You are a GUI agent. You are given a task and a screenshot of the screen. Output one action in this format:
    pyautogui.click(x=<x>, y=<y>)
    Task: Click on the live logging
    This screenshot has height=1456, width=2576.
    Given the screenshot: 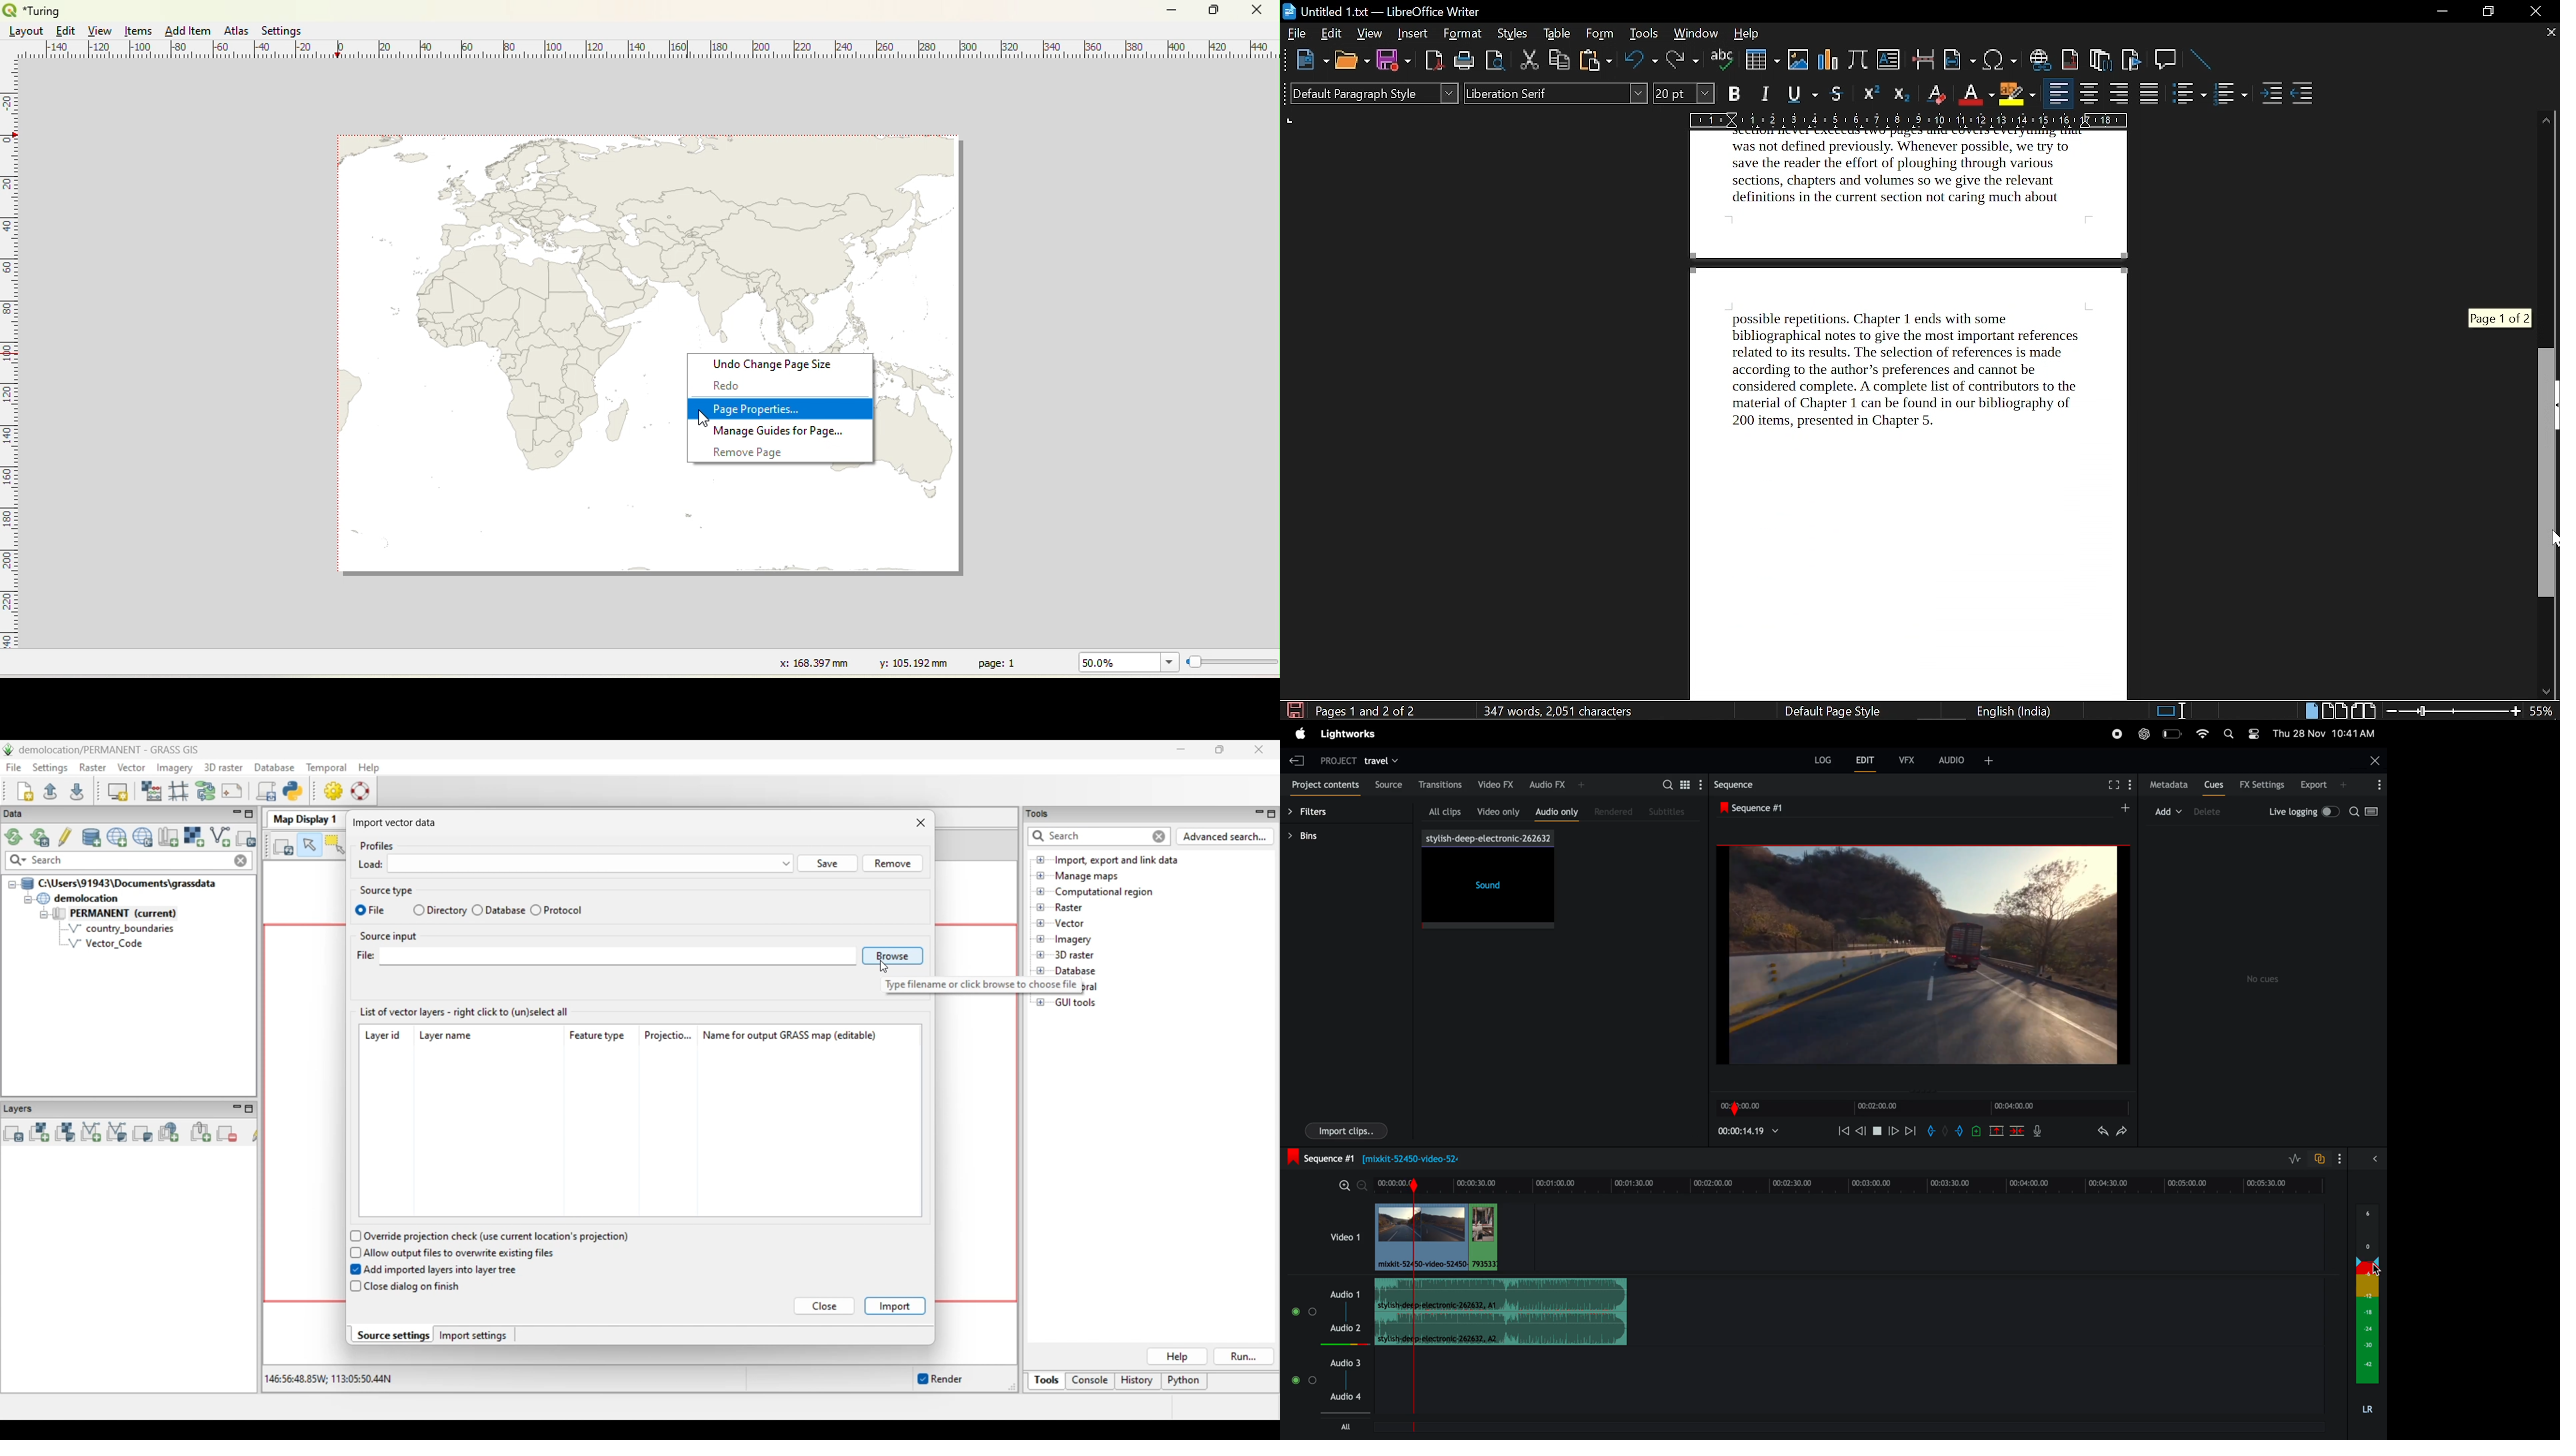 What is the action you would take?
    pyautogui.click(x=2302, y=814)
    